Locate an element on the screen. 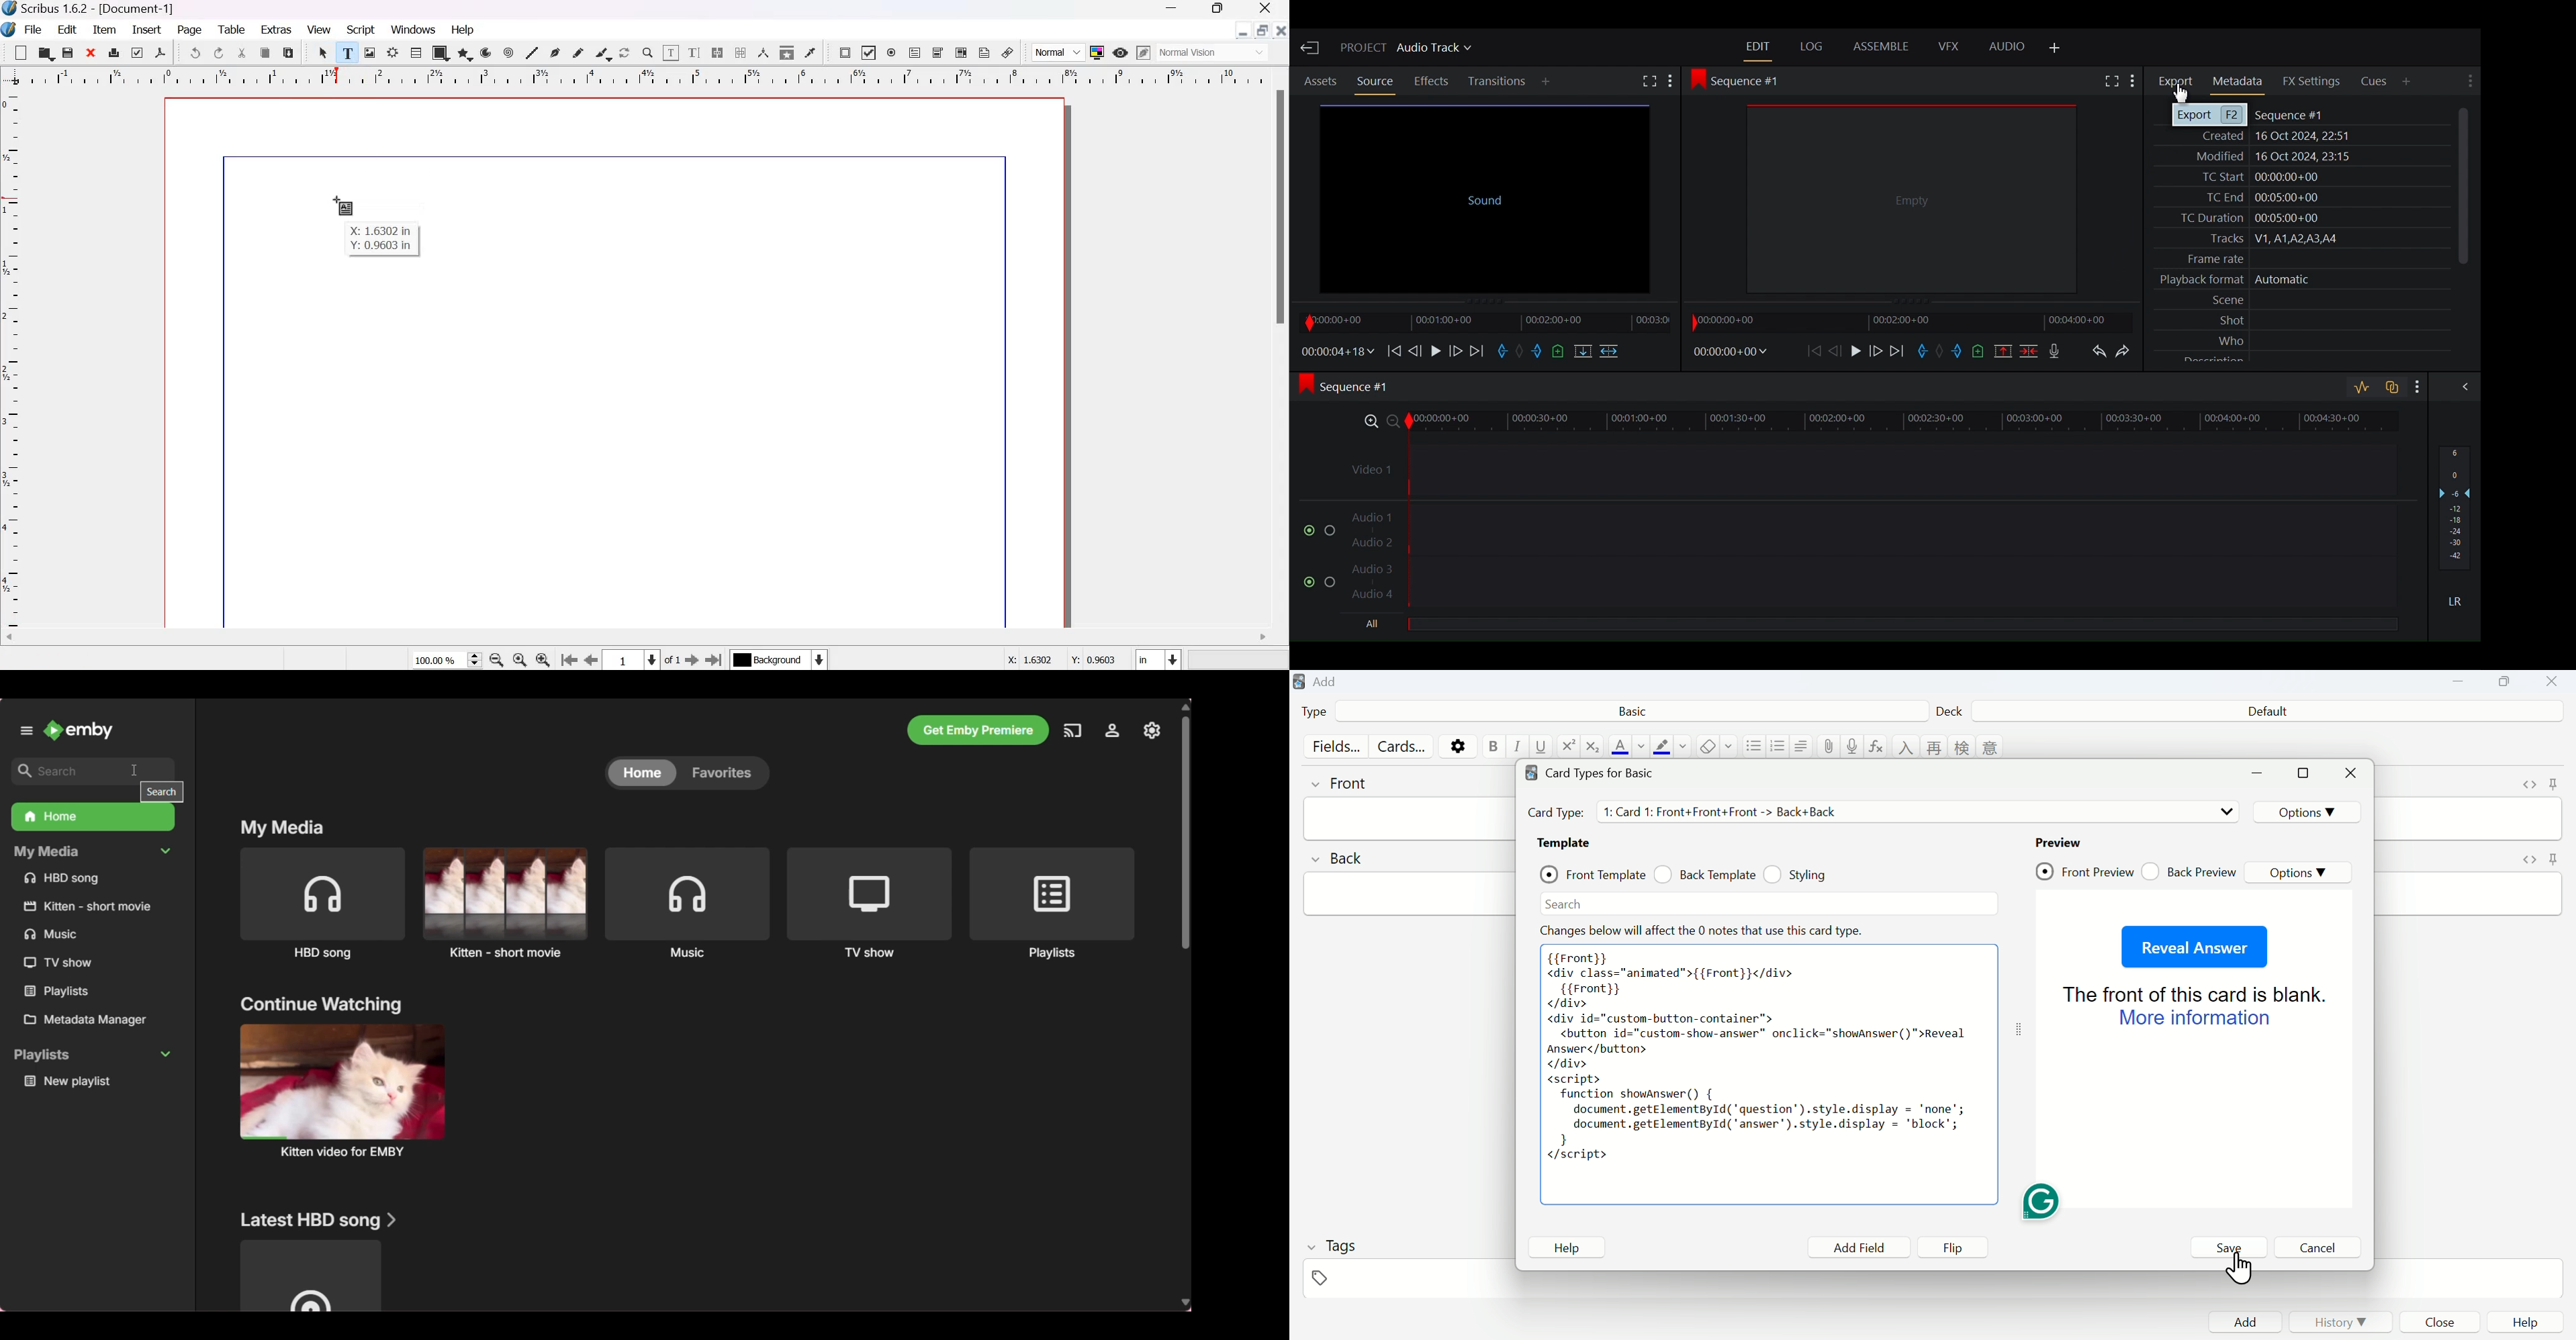 The image size is (2576, 1344). Y: 0.9603 is located at coordinates (1092, 657).